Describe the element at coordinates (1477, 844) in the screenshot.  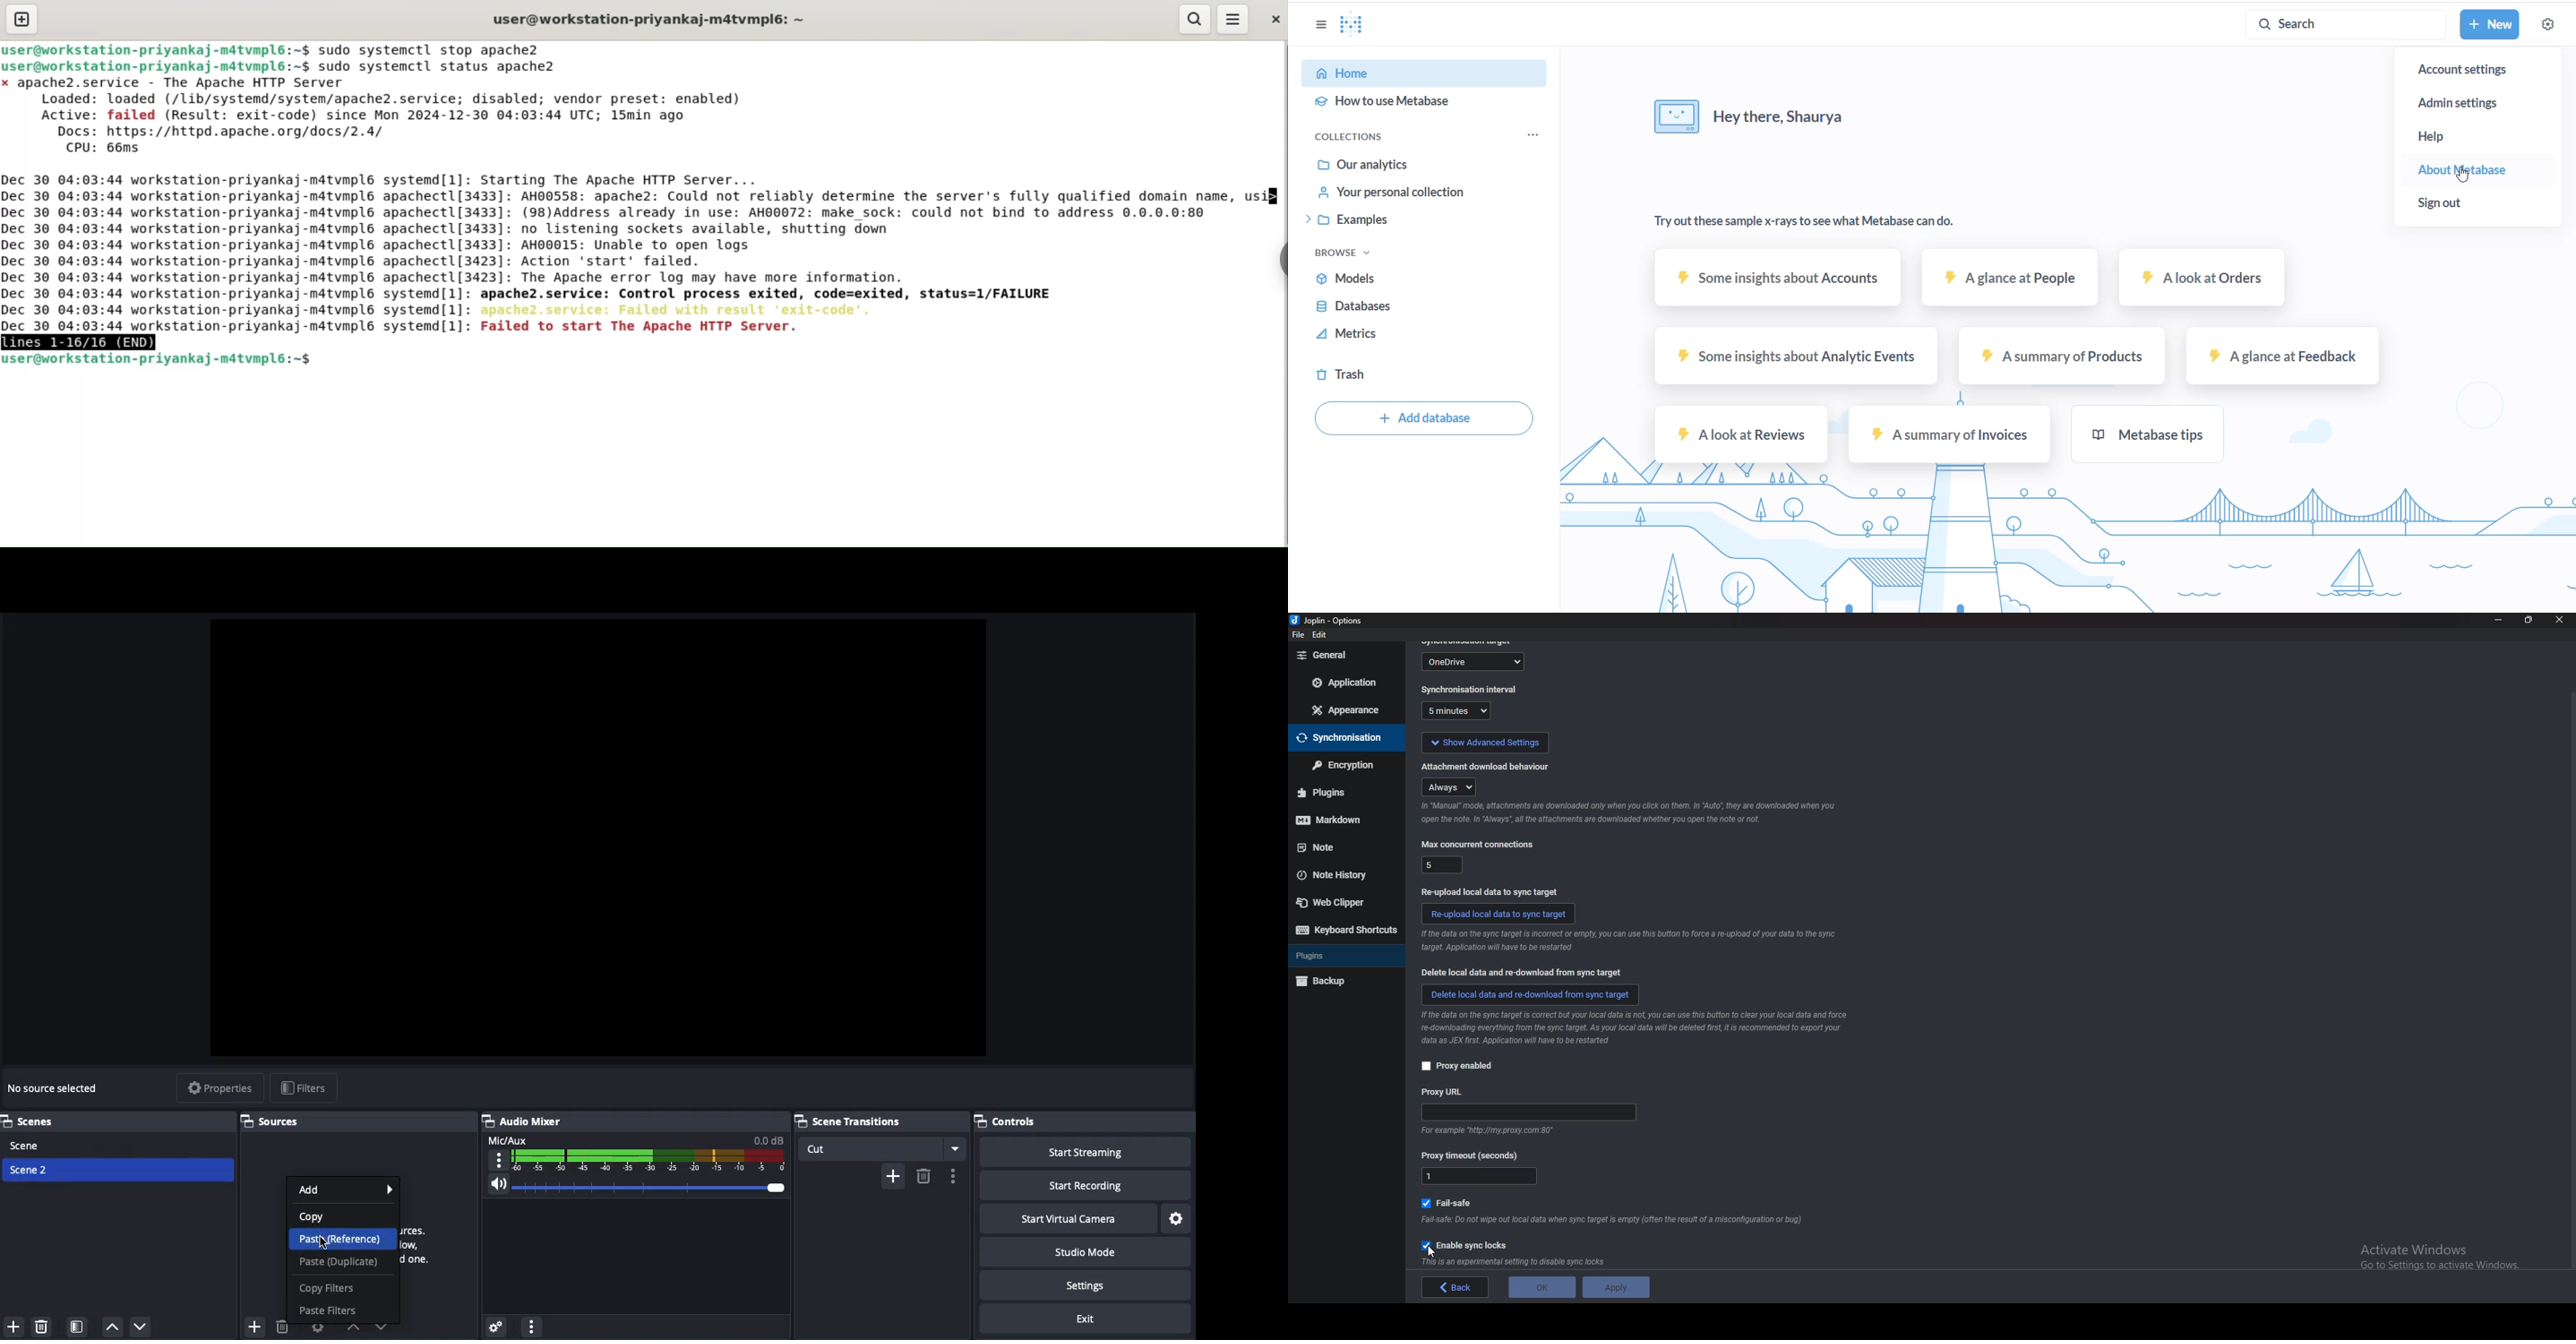
I see `max concurrent connections` at that location.